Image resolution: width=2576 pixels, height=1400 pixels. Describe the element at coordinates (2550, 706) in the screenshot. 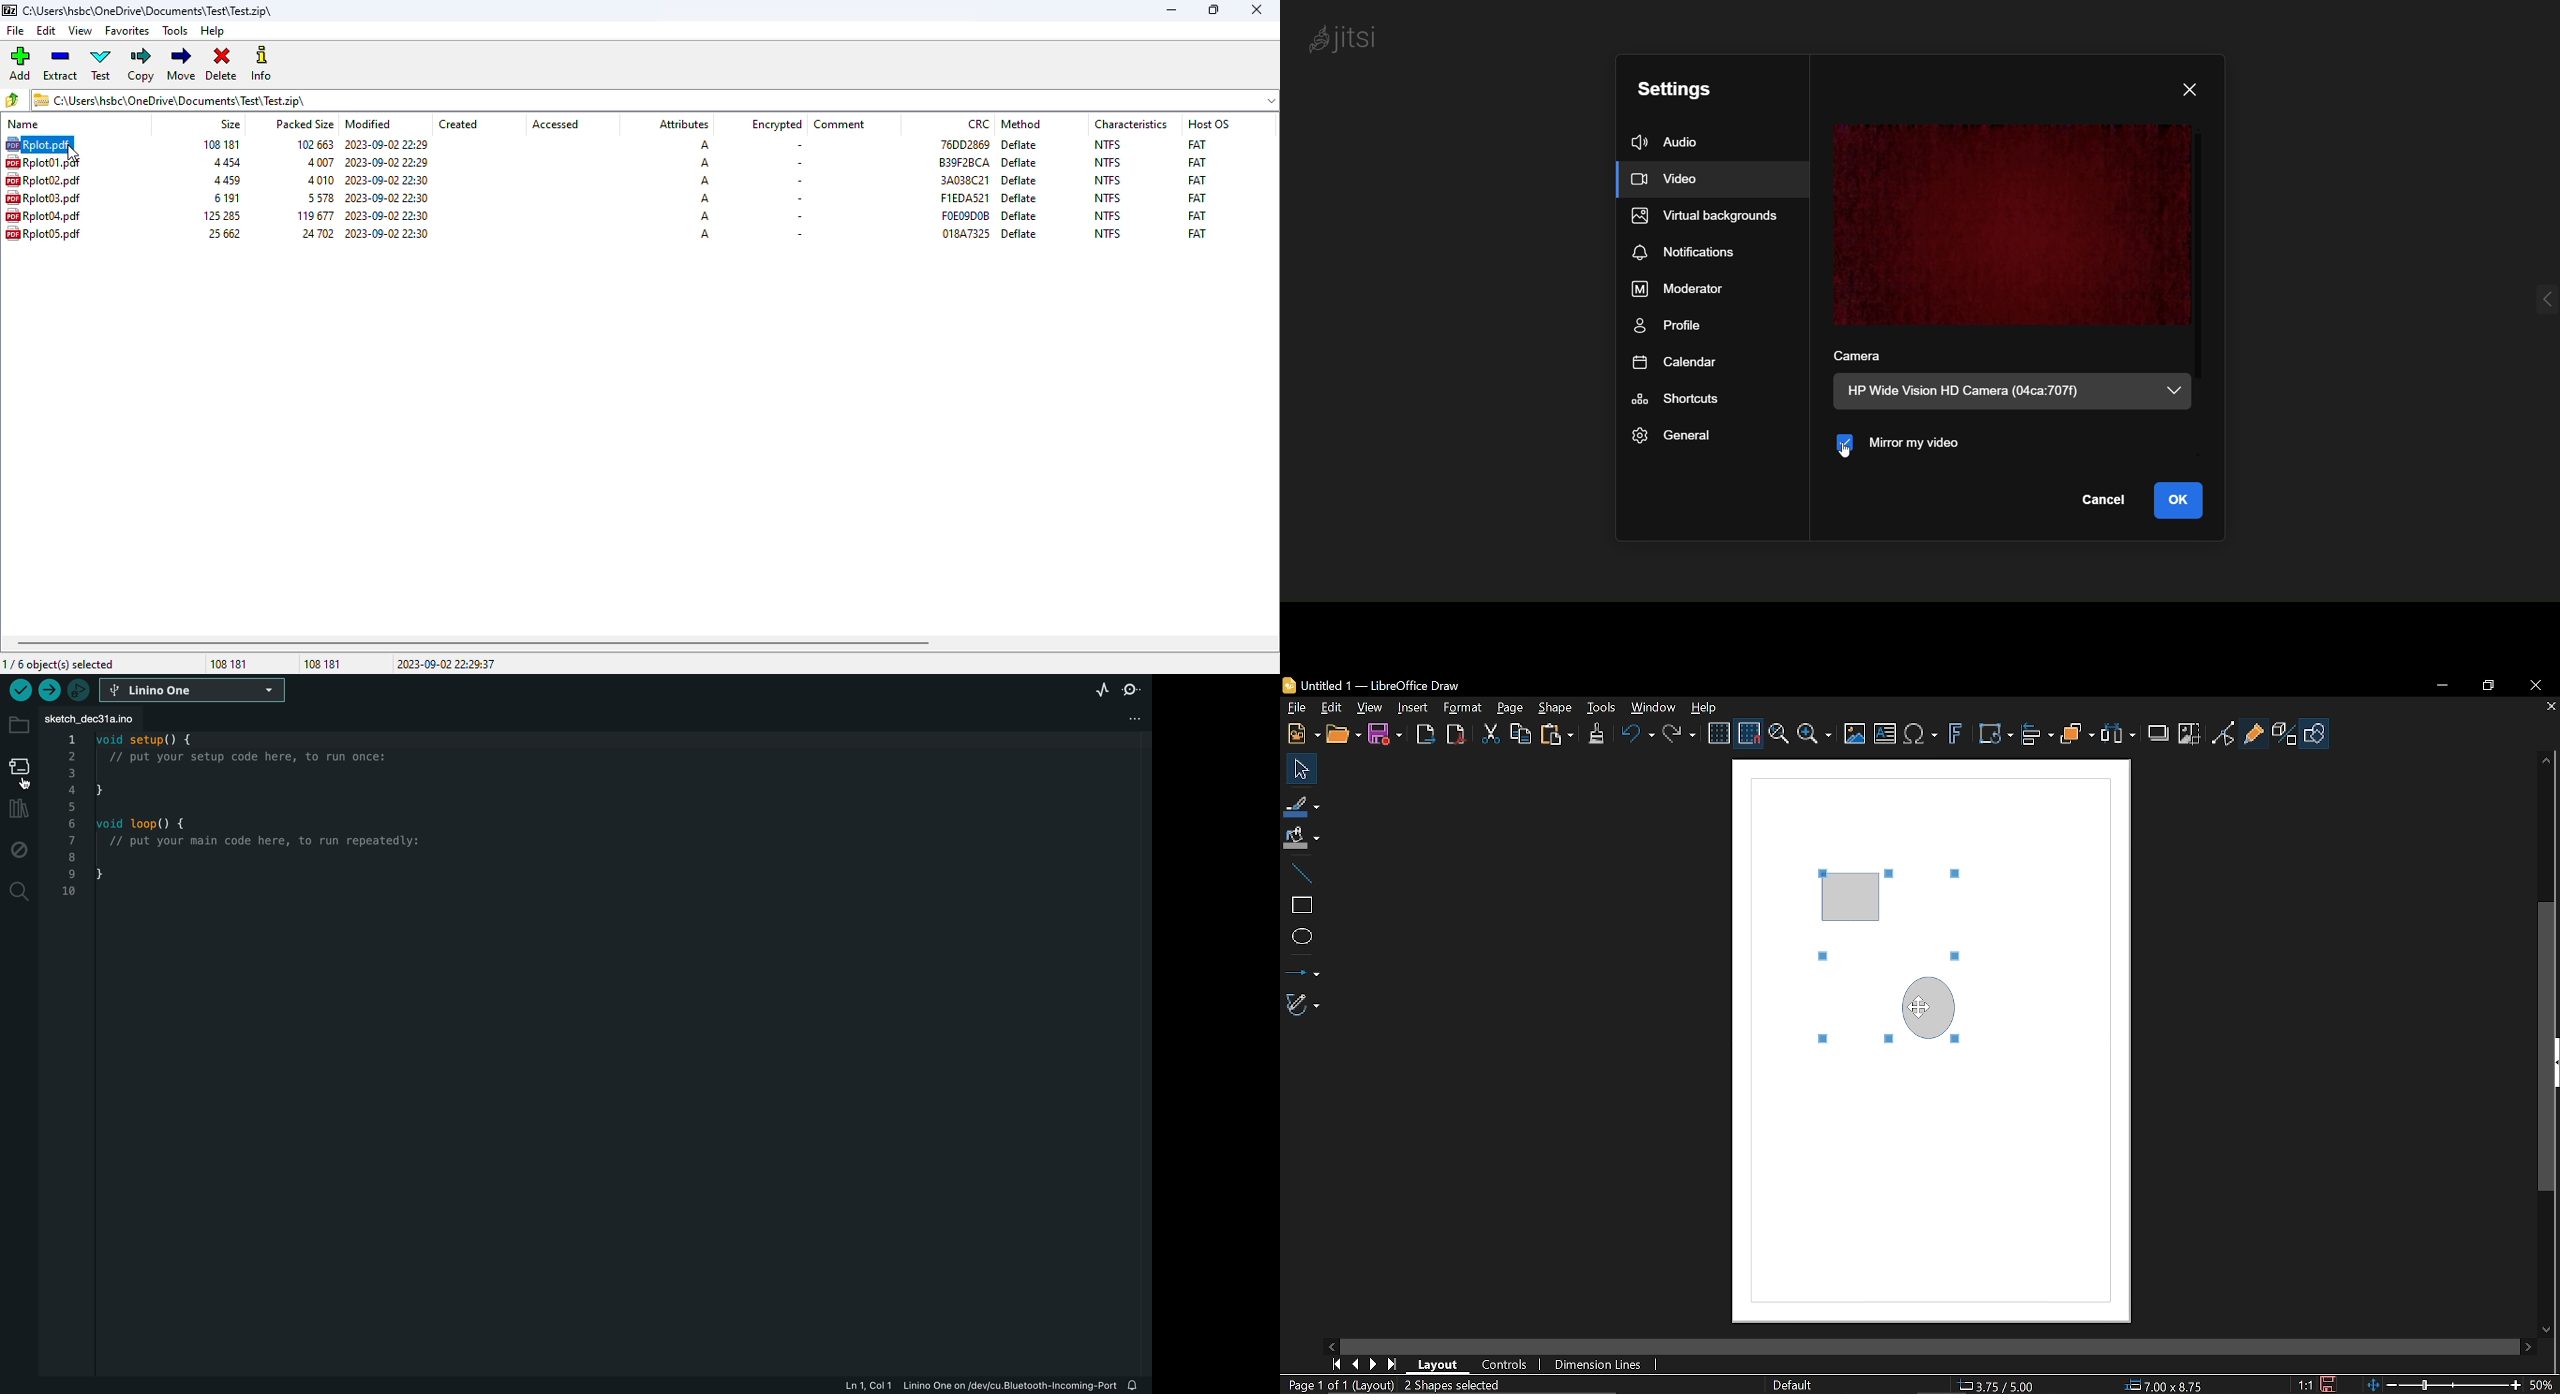

I see `Close tab` at that location.